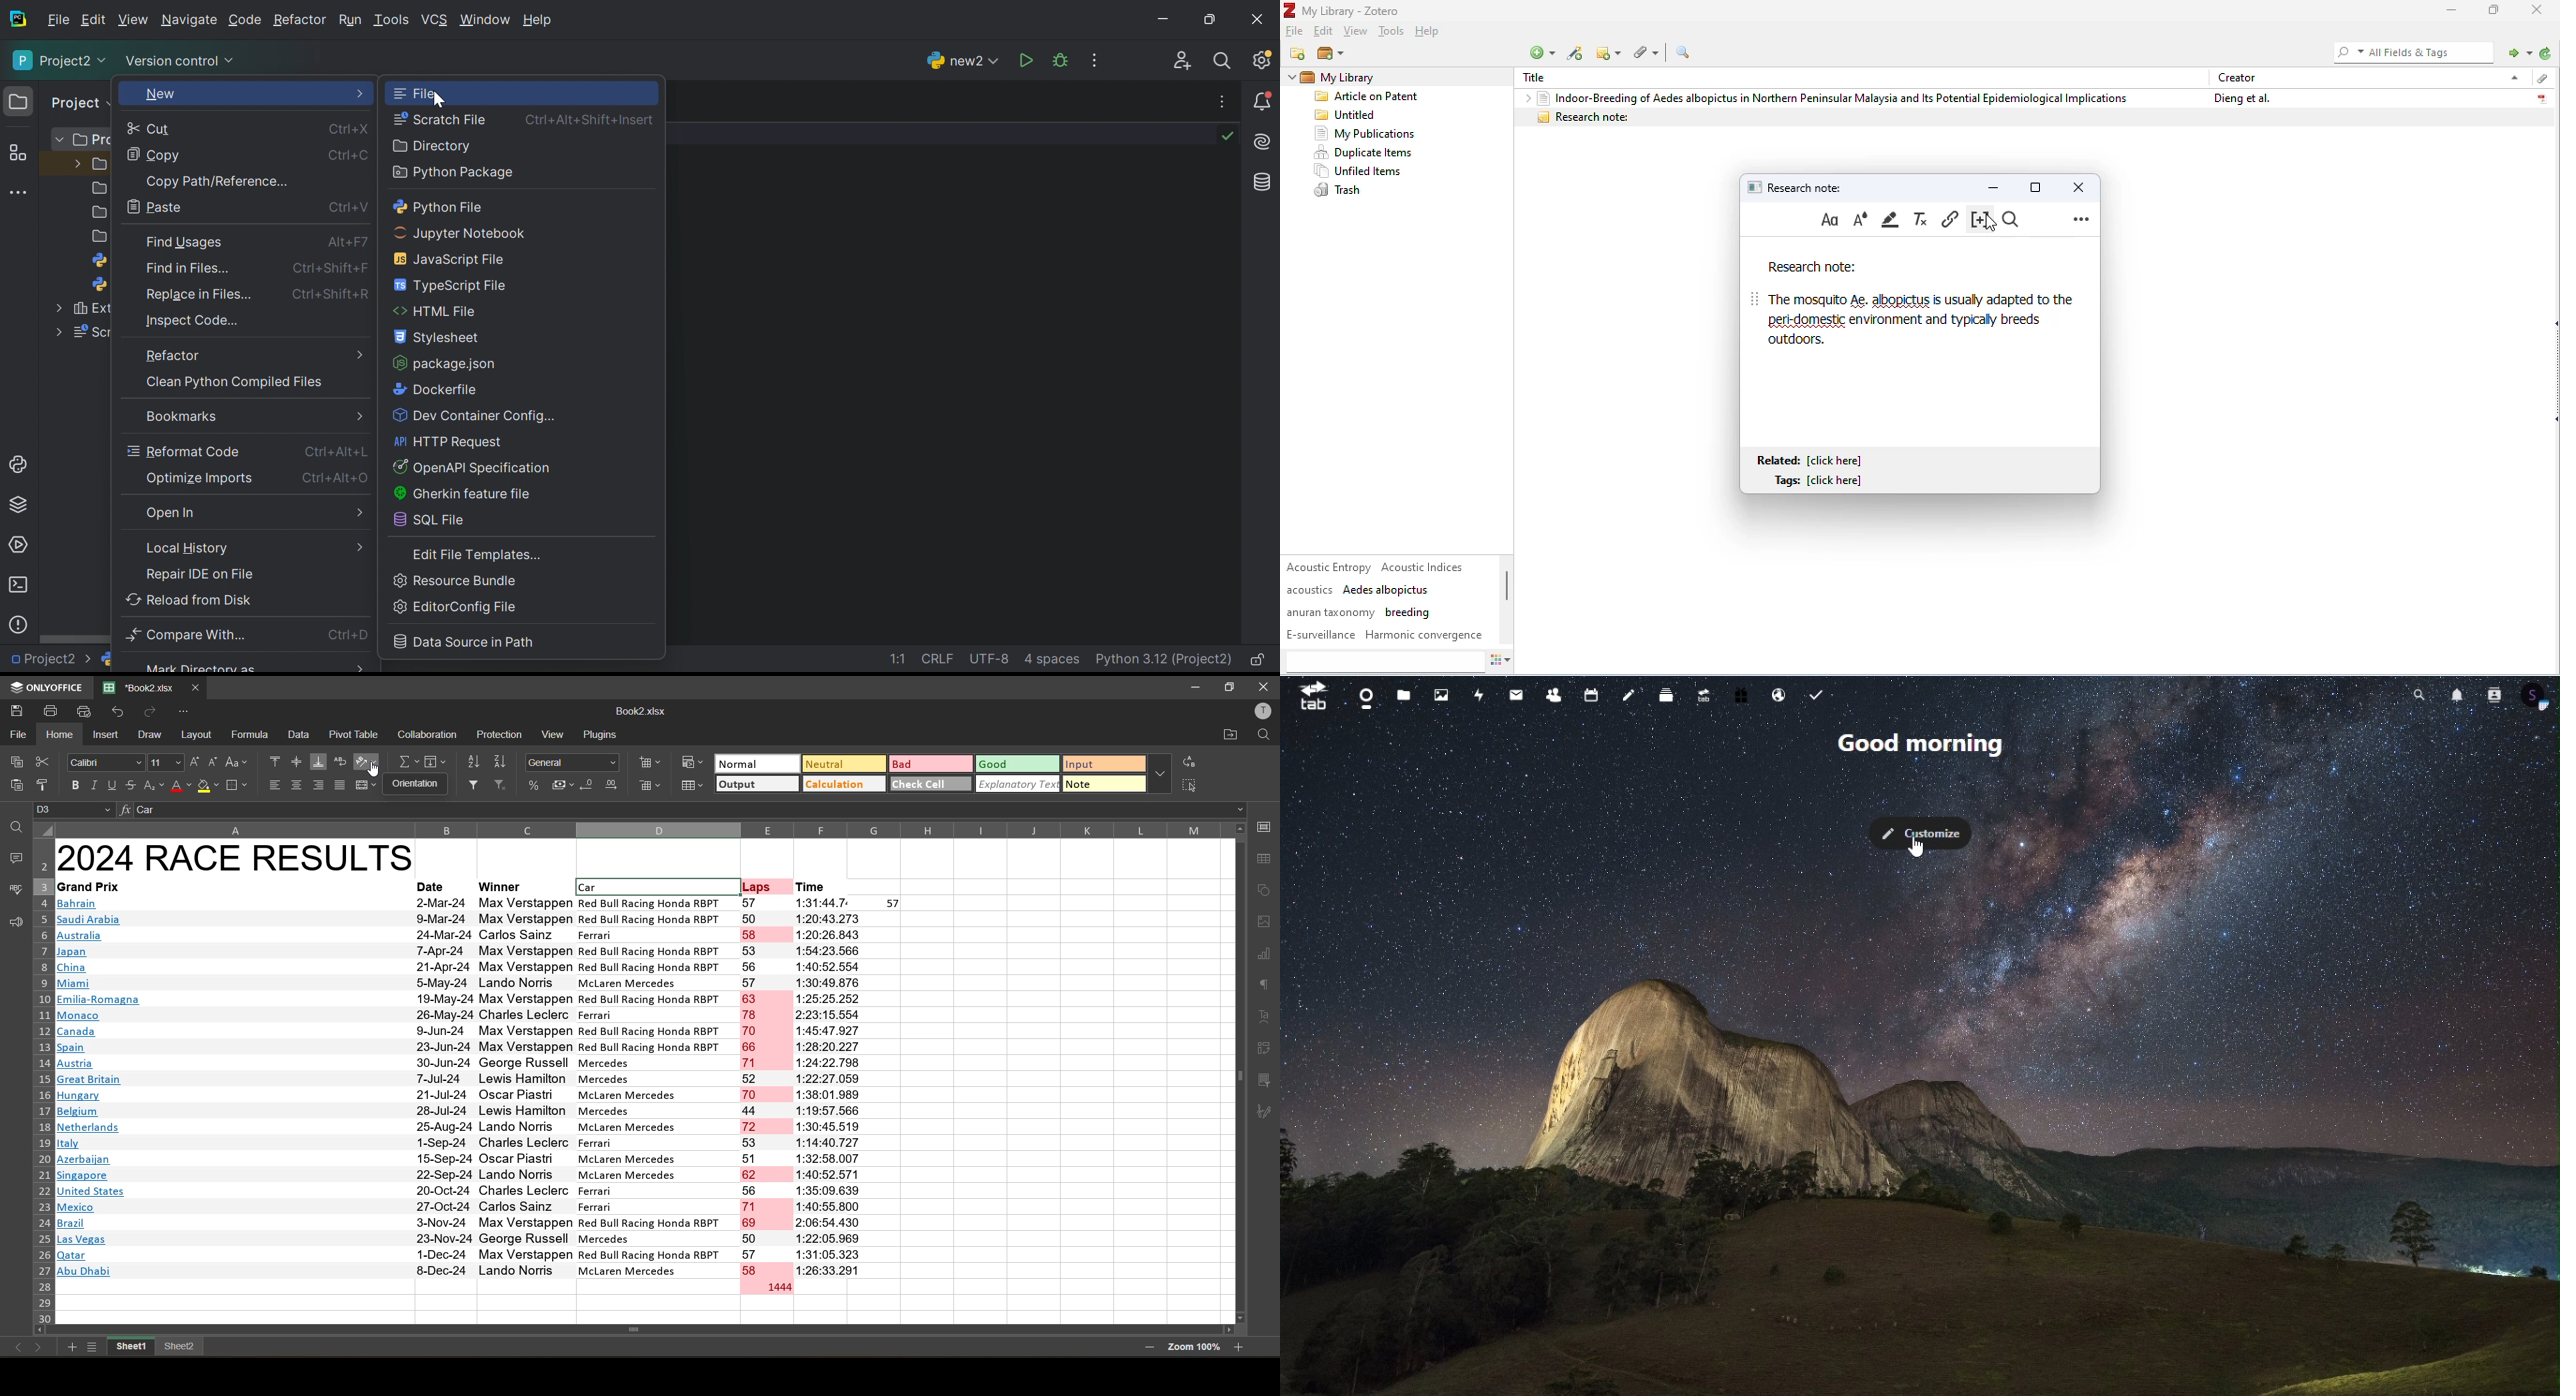 This screenshot has width=2576, height=1400. Describe the element at coordinates (652, 789) in the screenshot. I see `remove cells` at that location.